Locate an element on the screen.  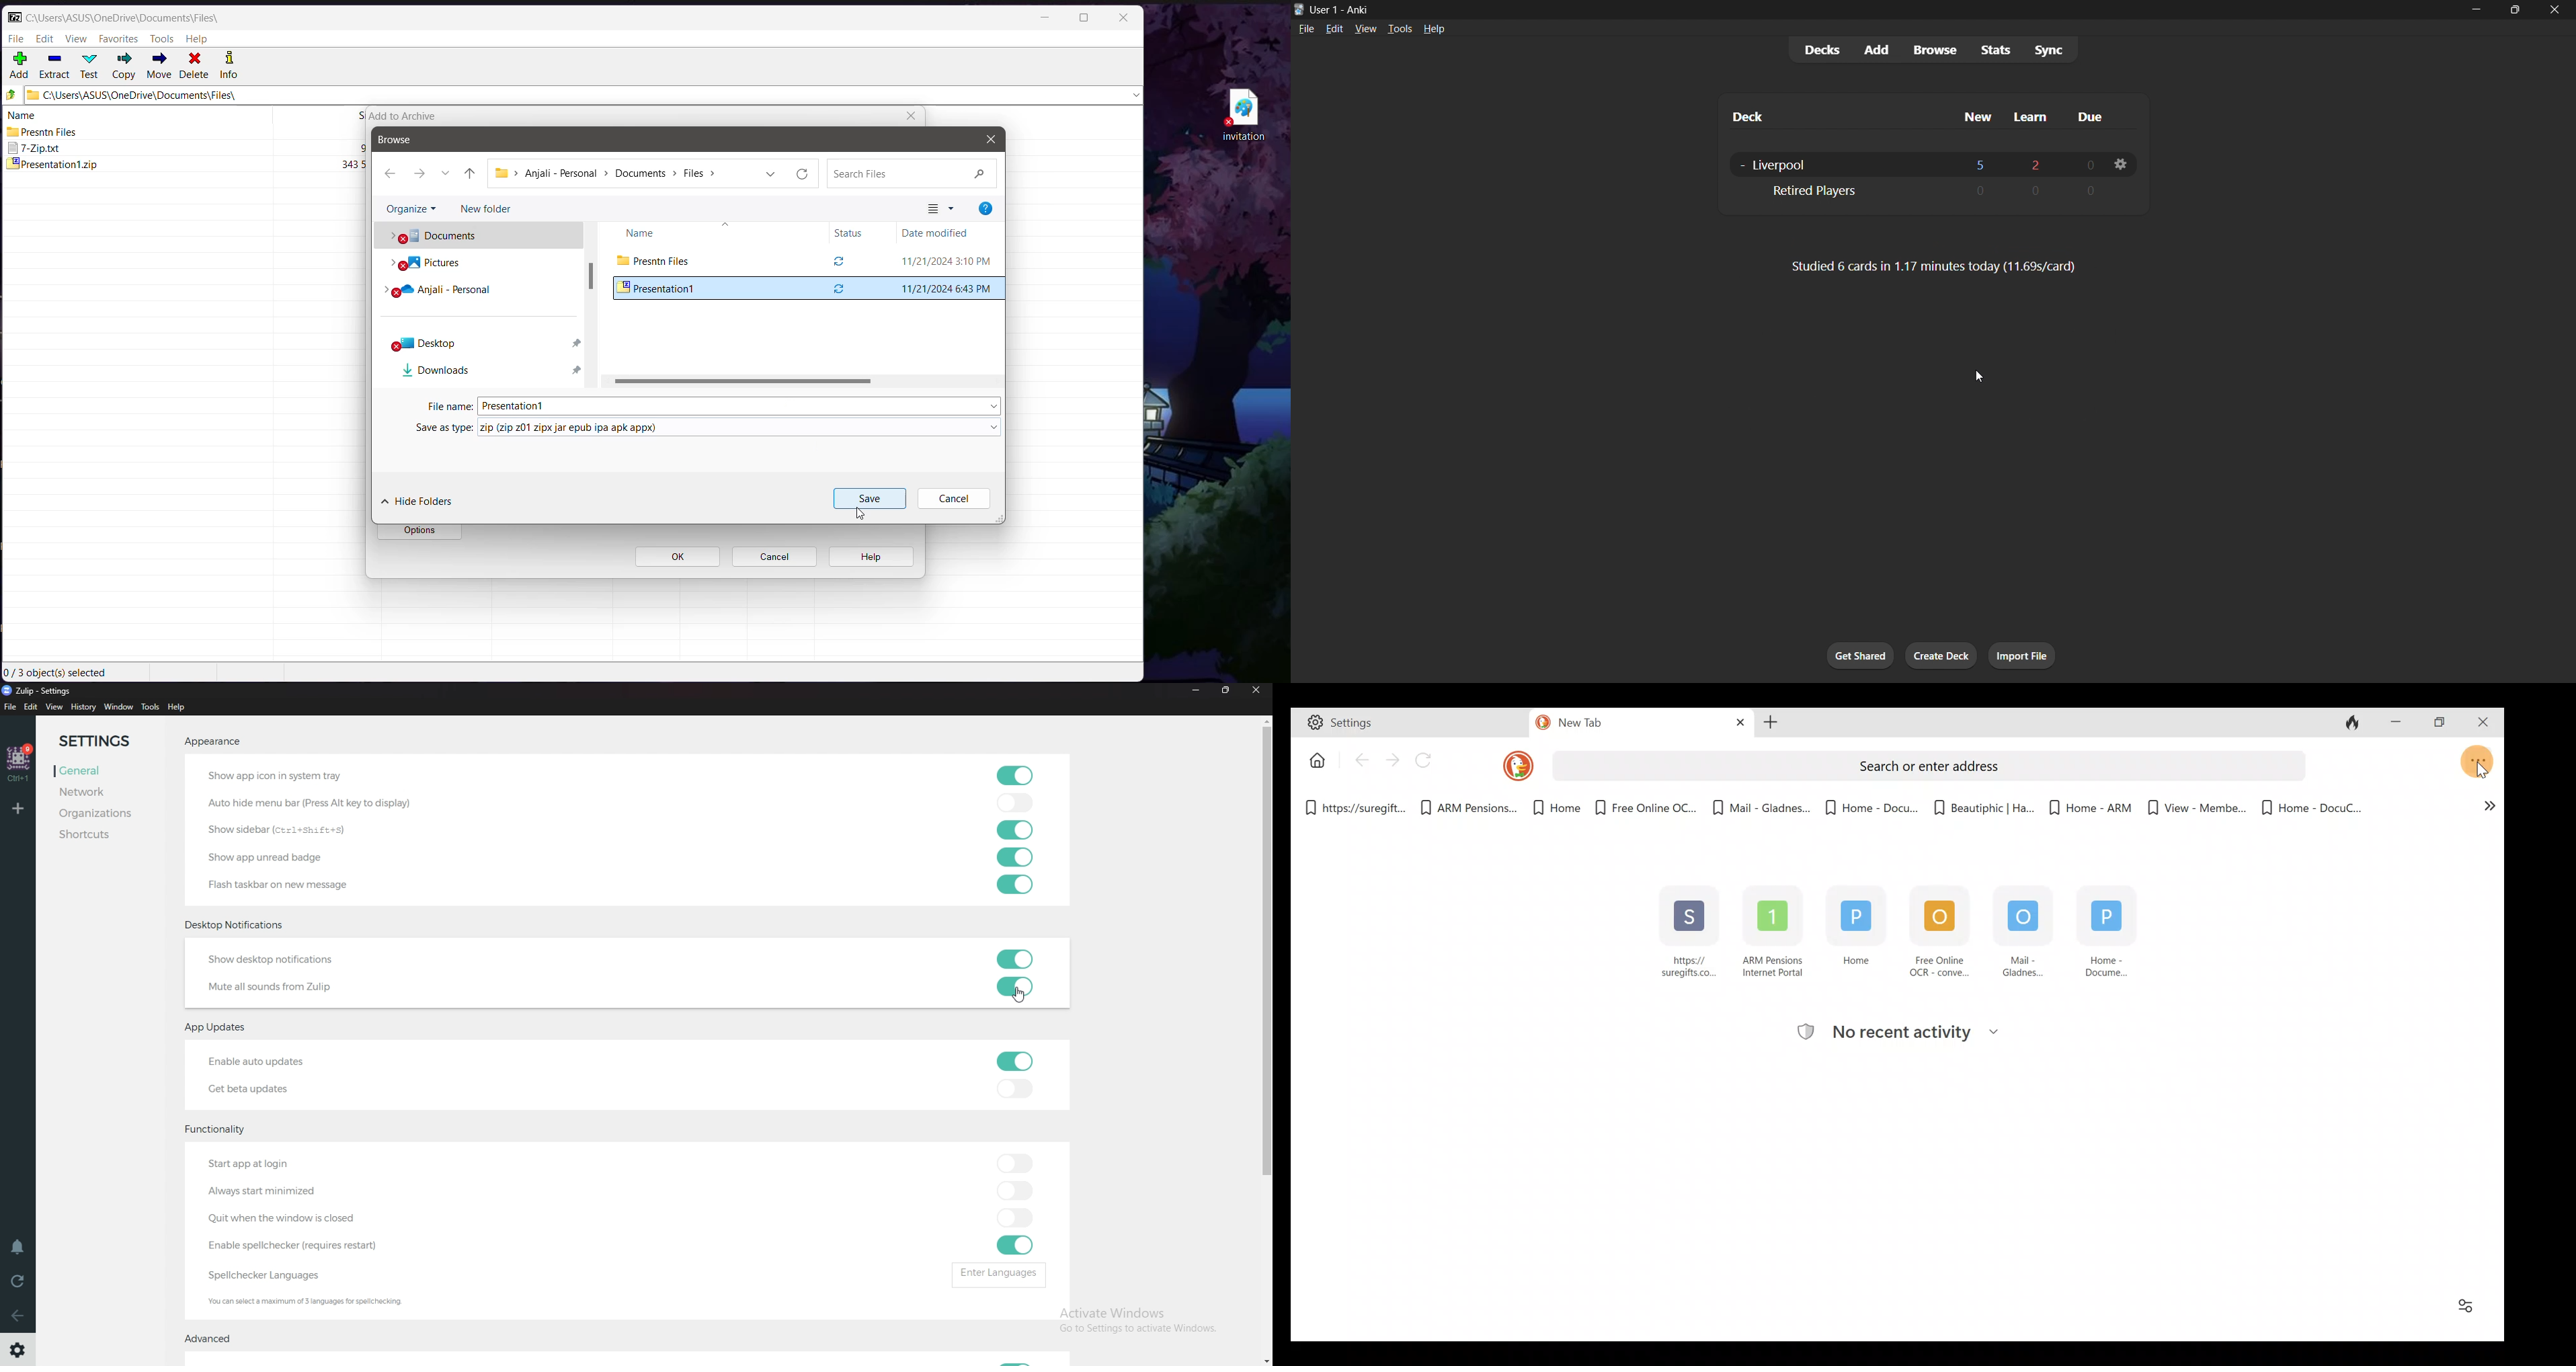
minimize is located at coordinates (2469, 11).